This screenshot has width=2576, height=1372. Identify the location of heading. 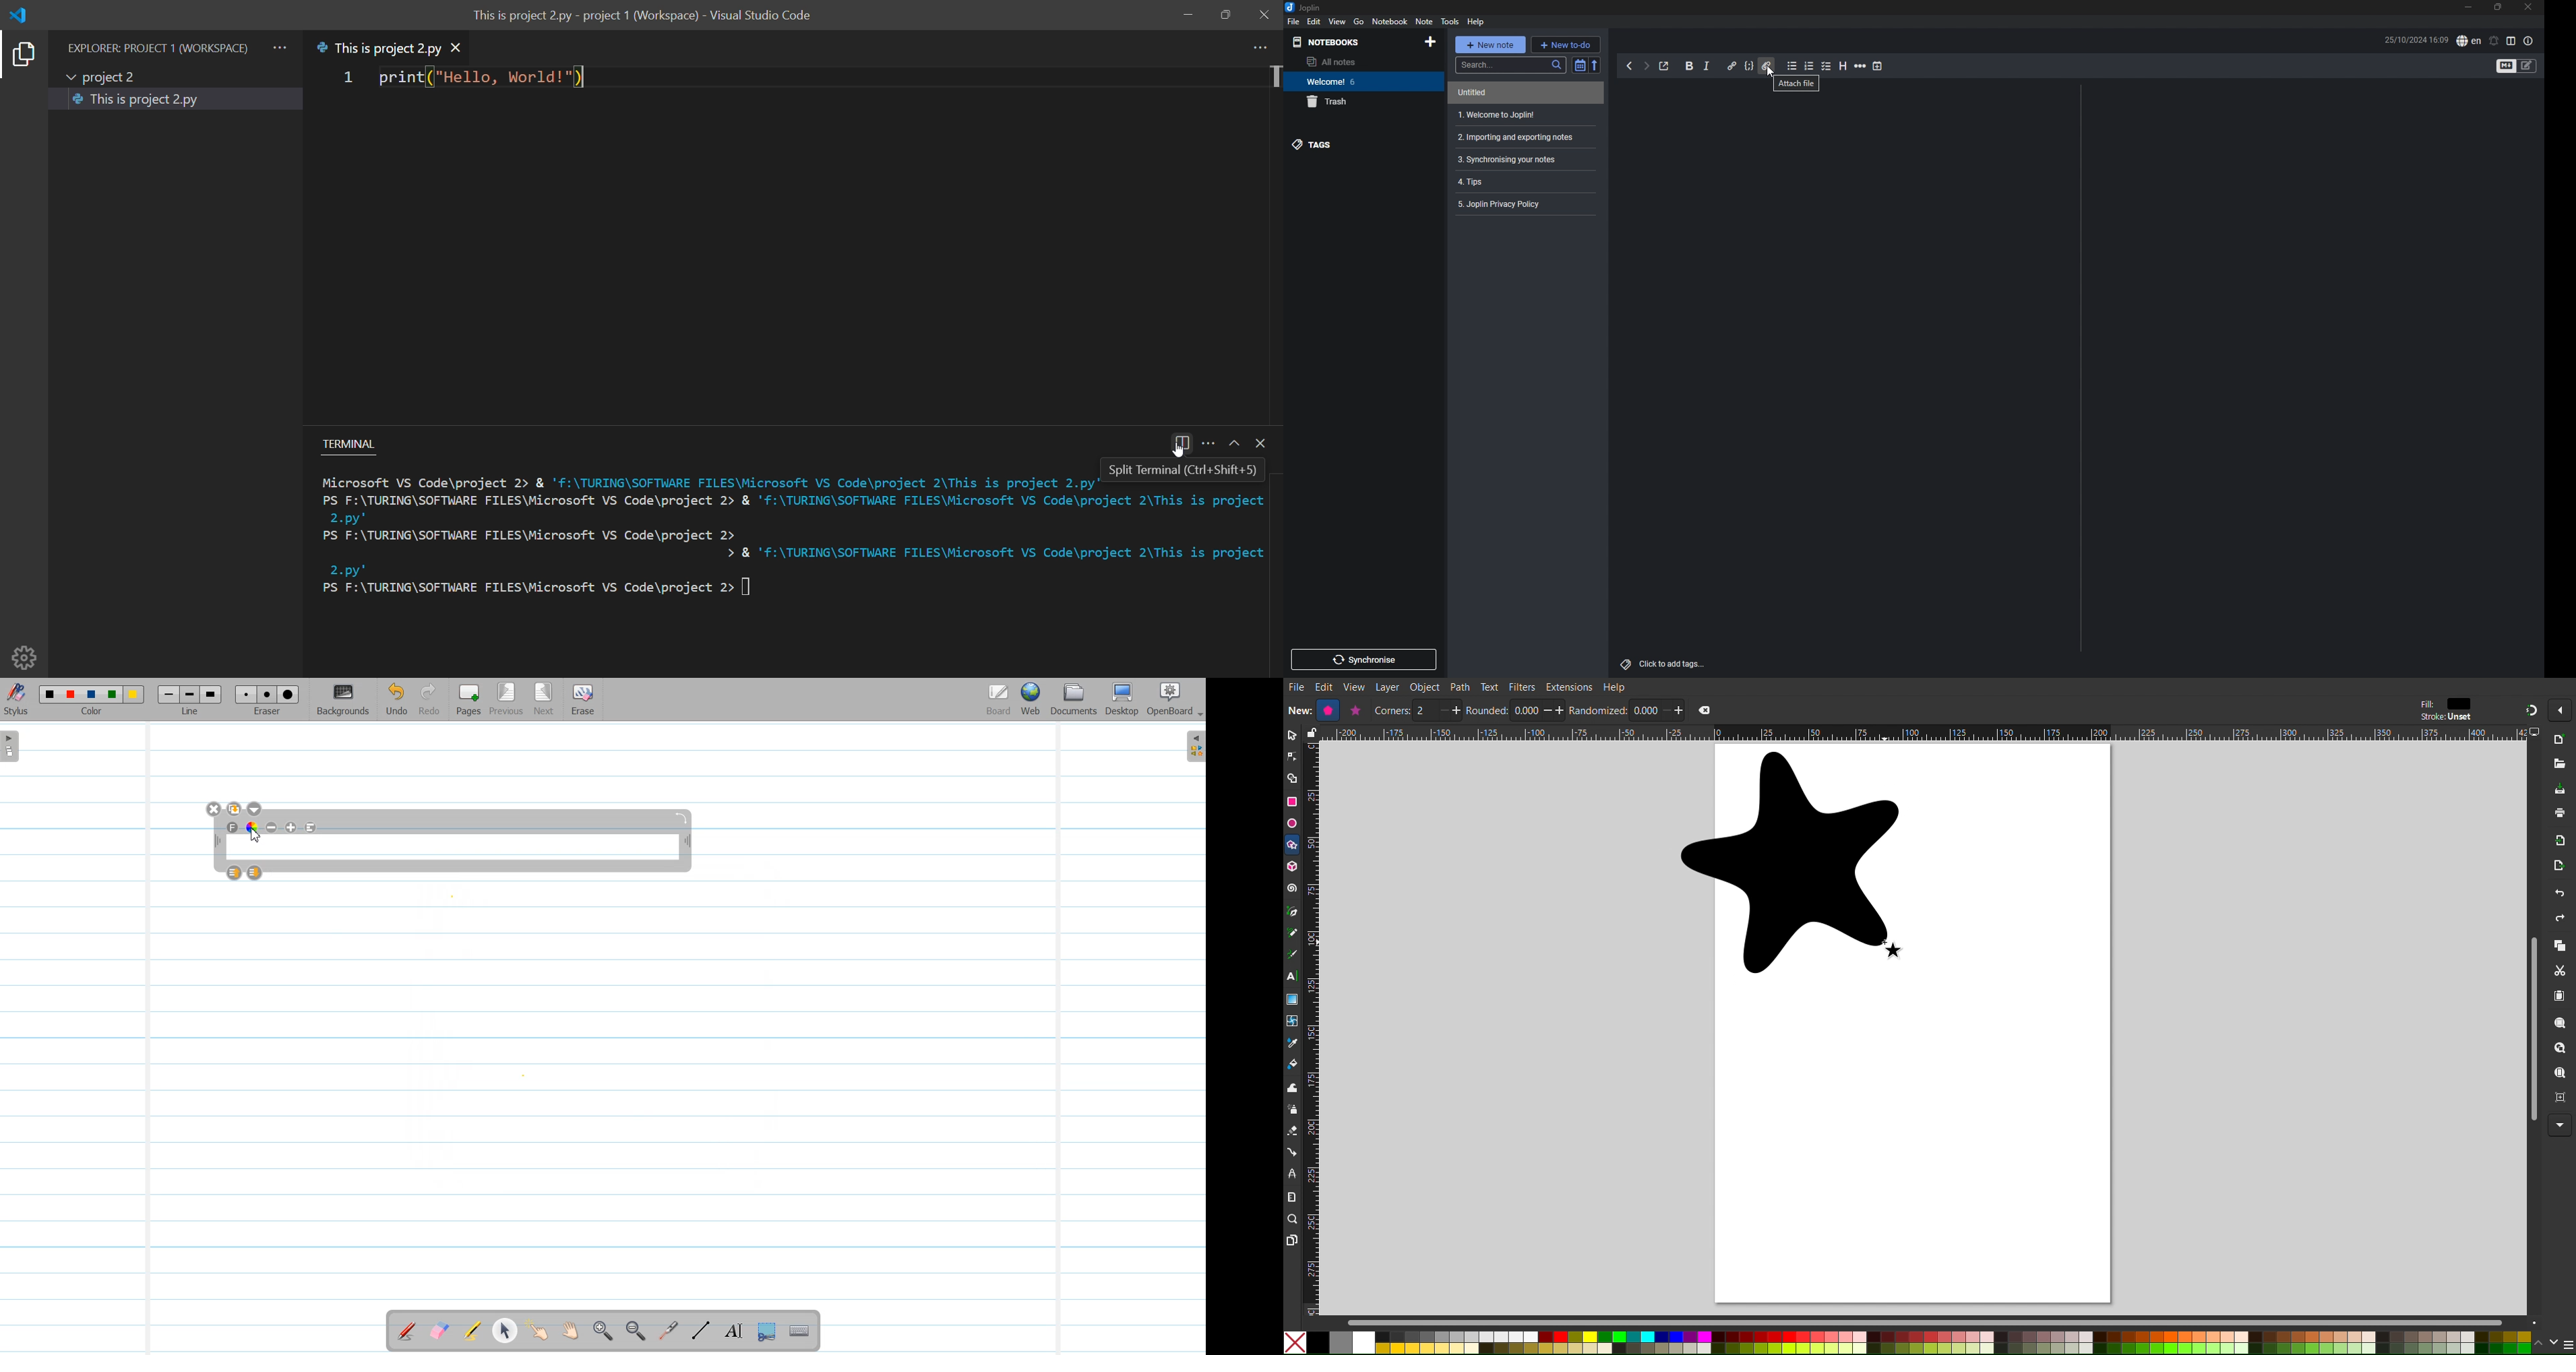
(1843, 66).